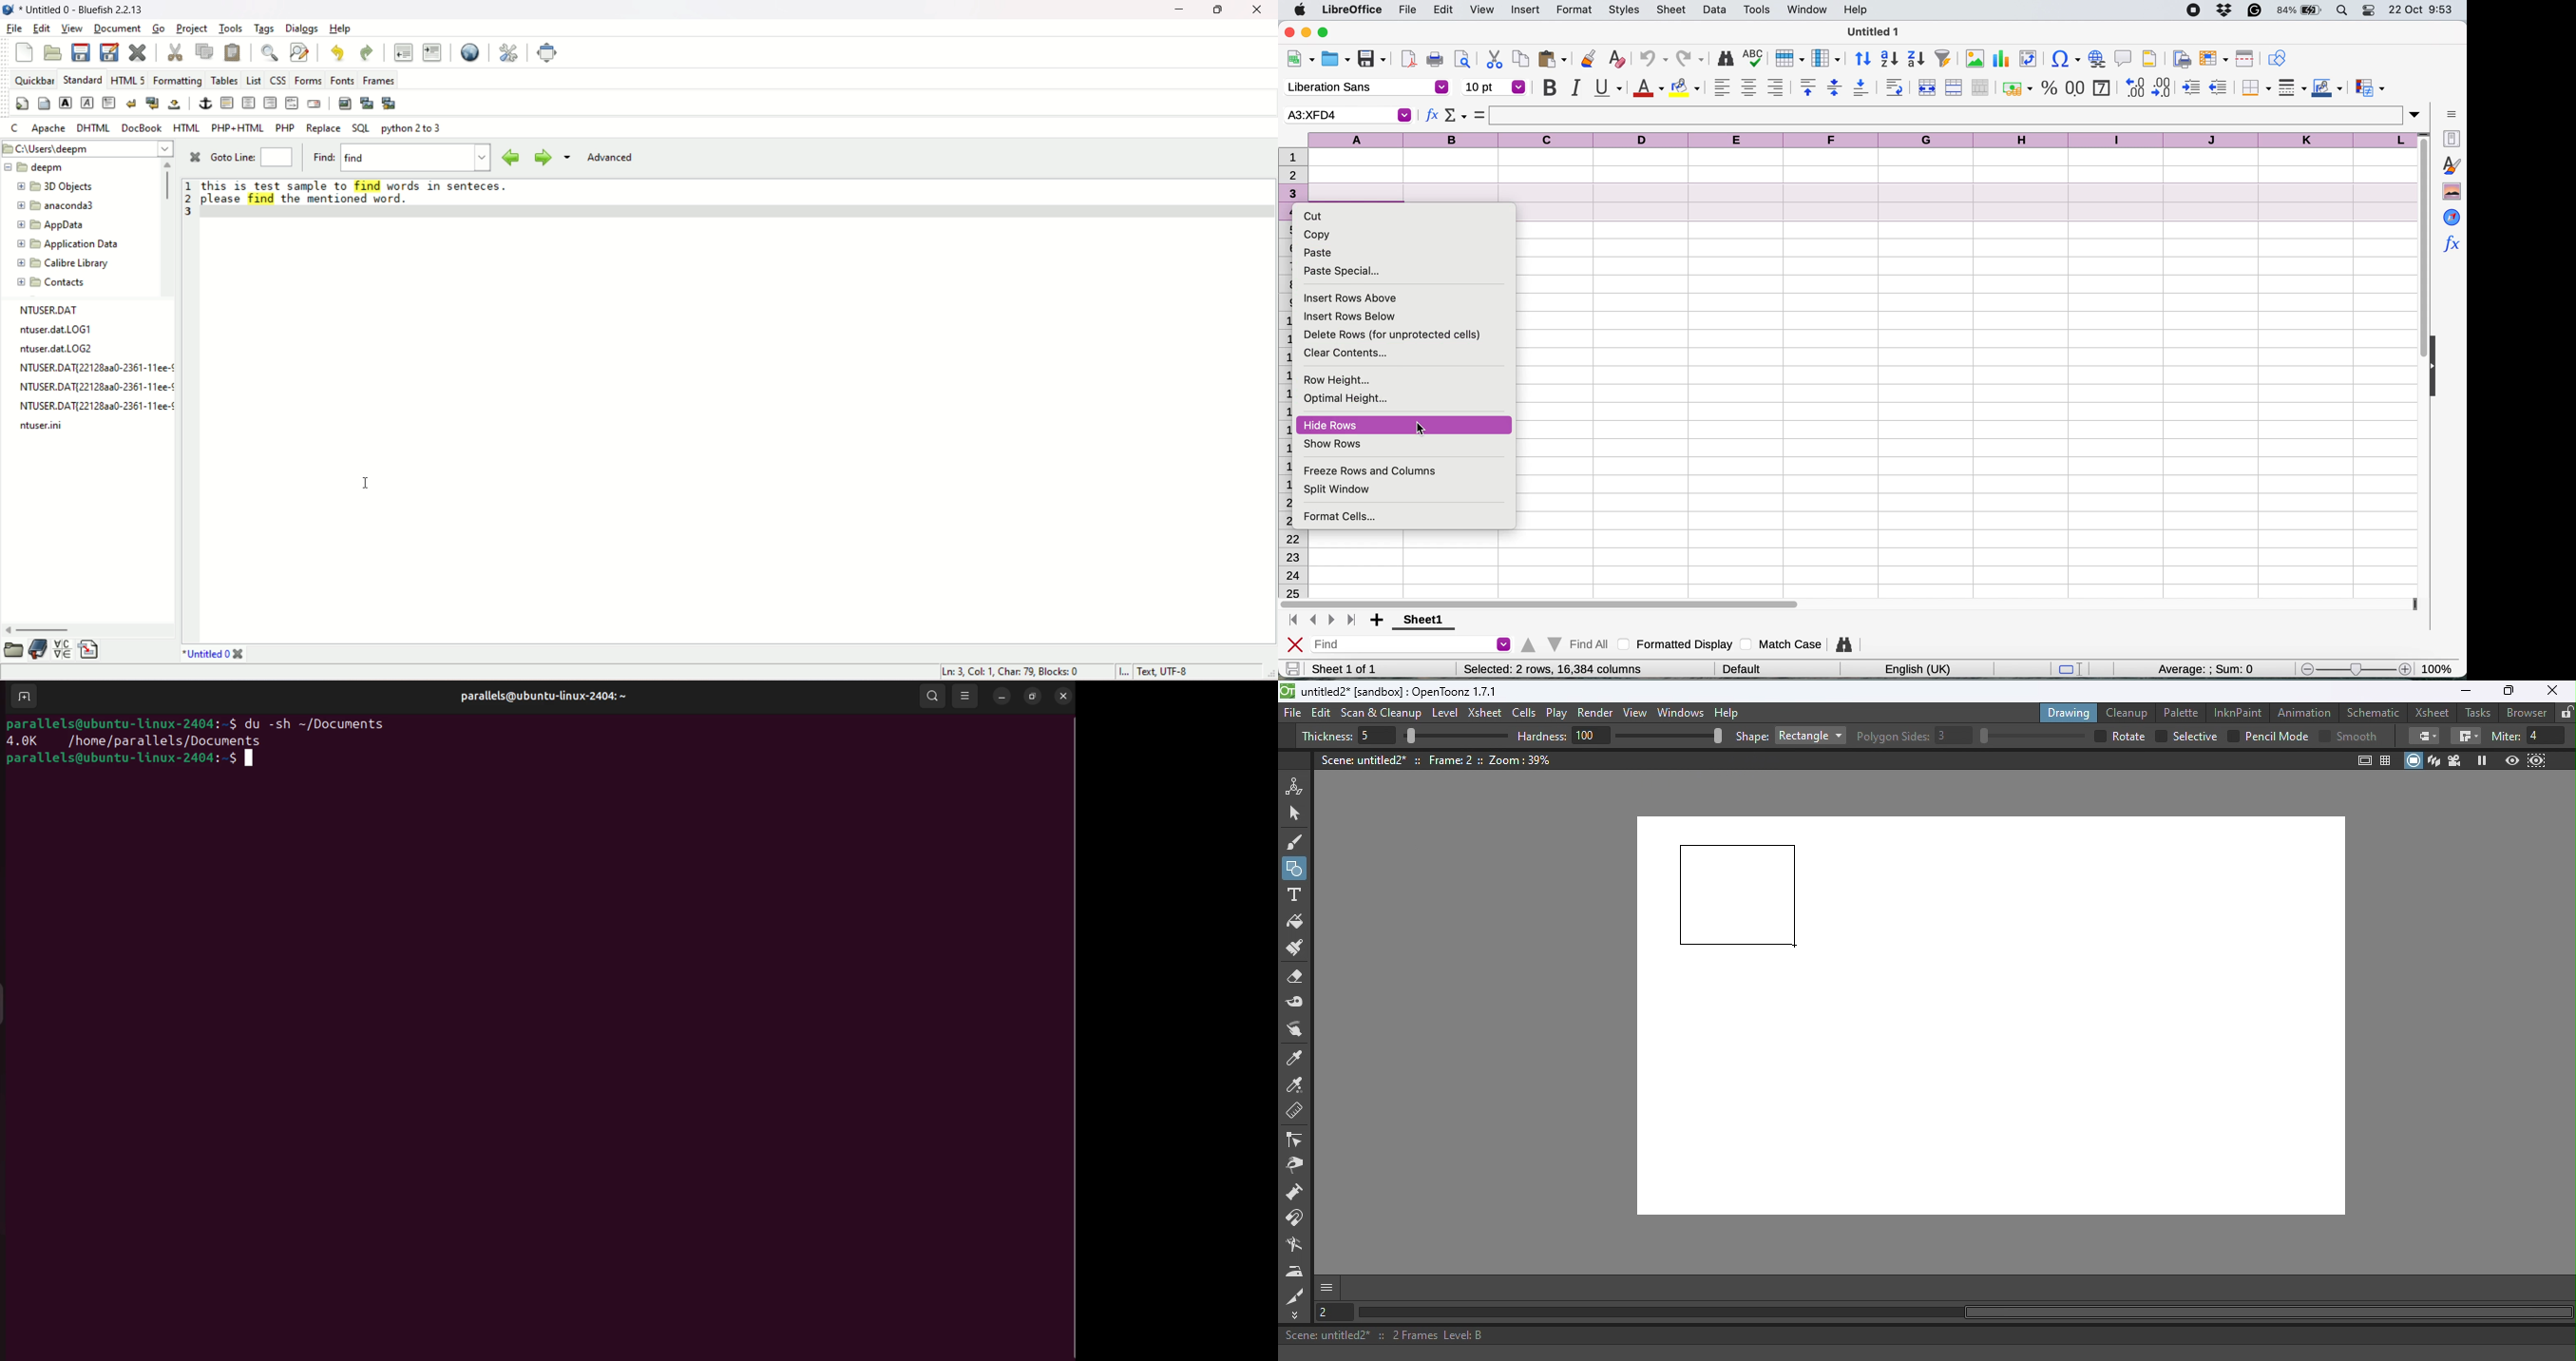 The image size is (2576, 1372). Describe the element at coordinates (2451, 242) in the screenshot. I see `function wizard` at that location.